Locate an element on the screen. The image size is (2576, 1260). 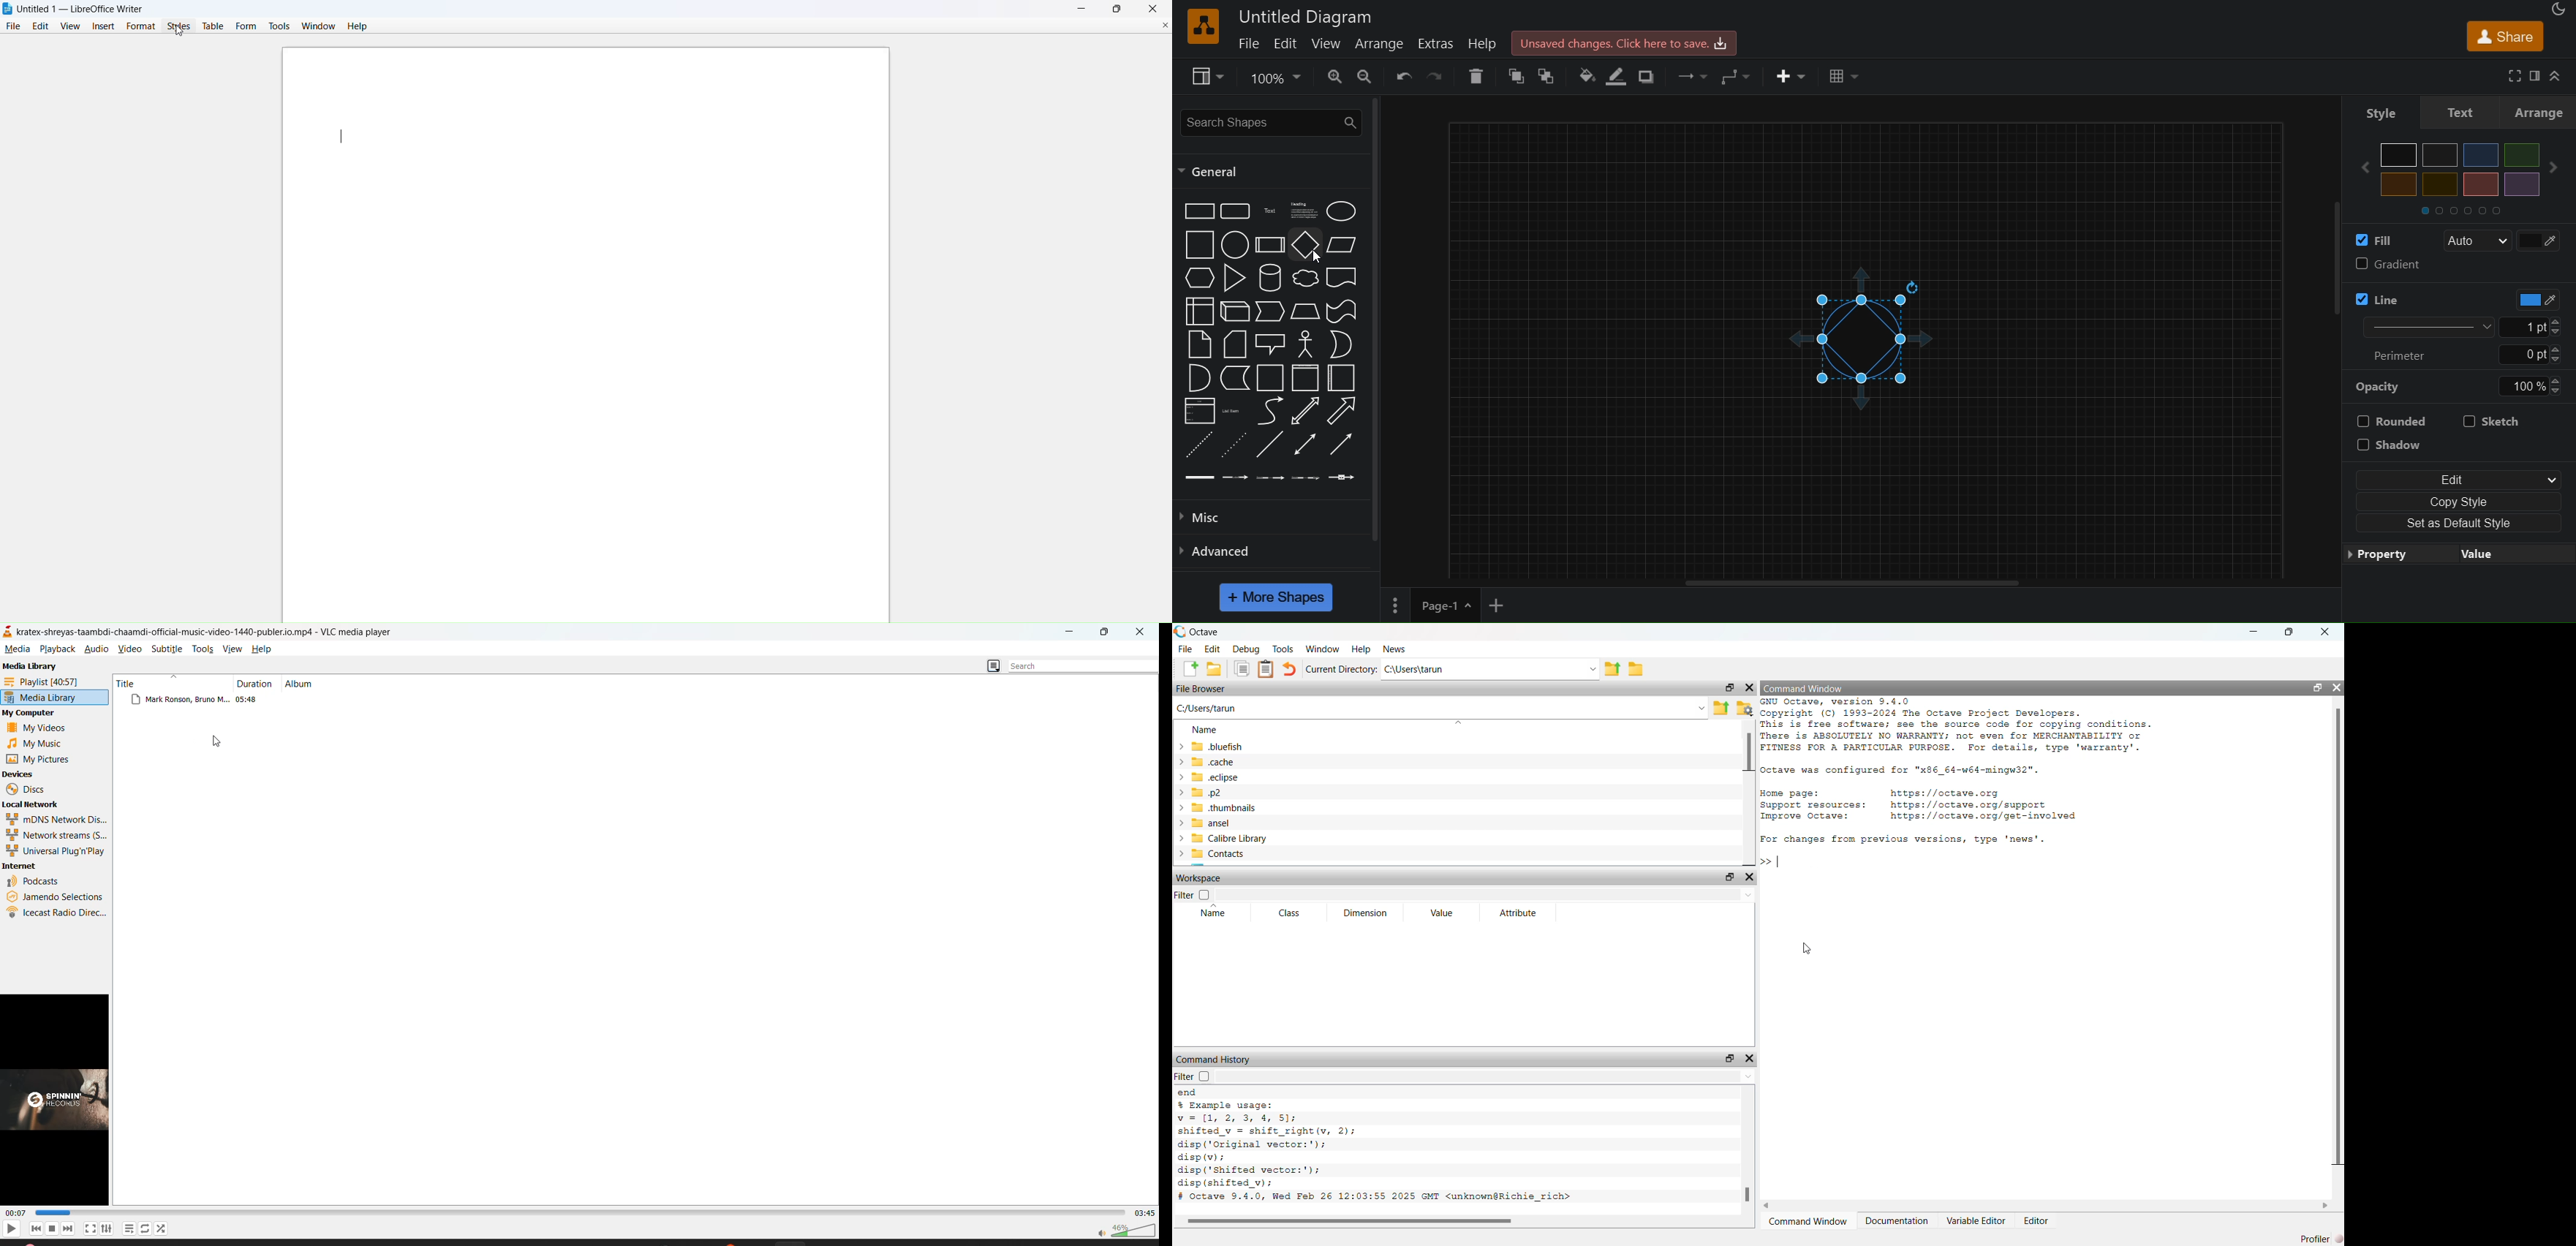
playlist is located at coordinates (48, 682).